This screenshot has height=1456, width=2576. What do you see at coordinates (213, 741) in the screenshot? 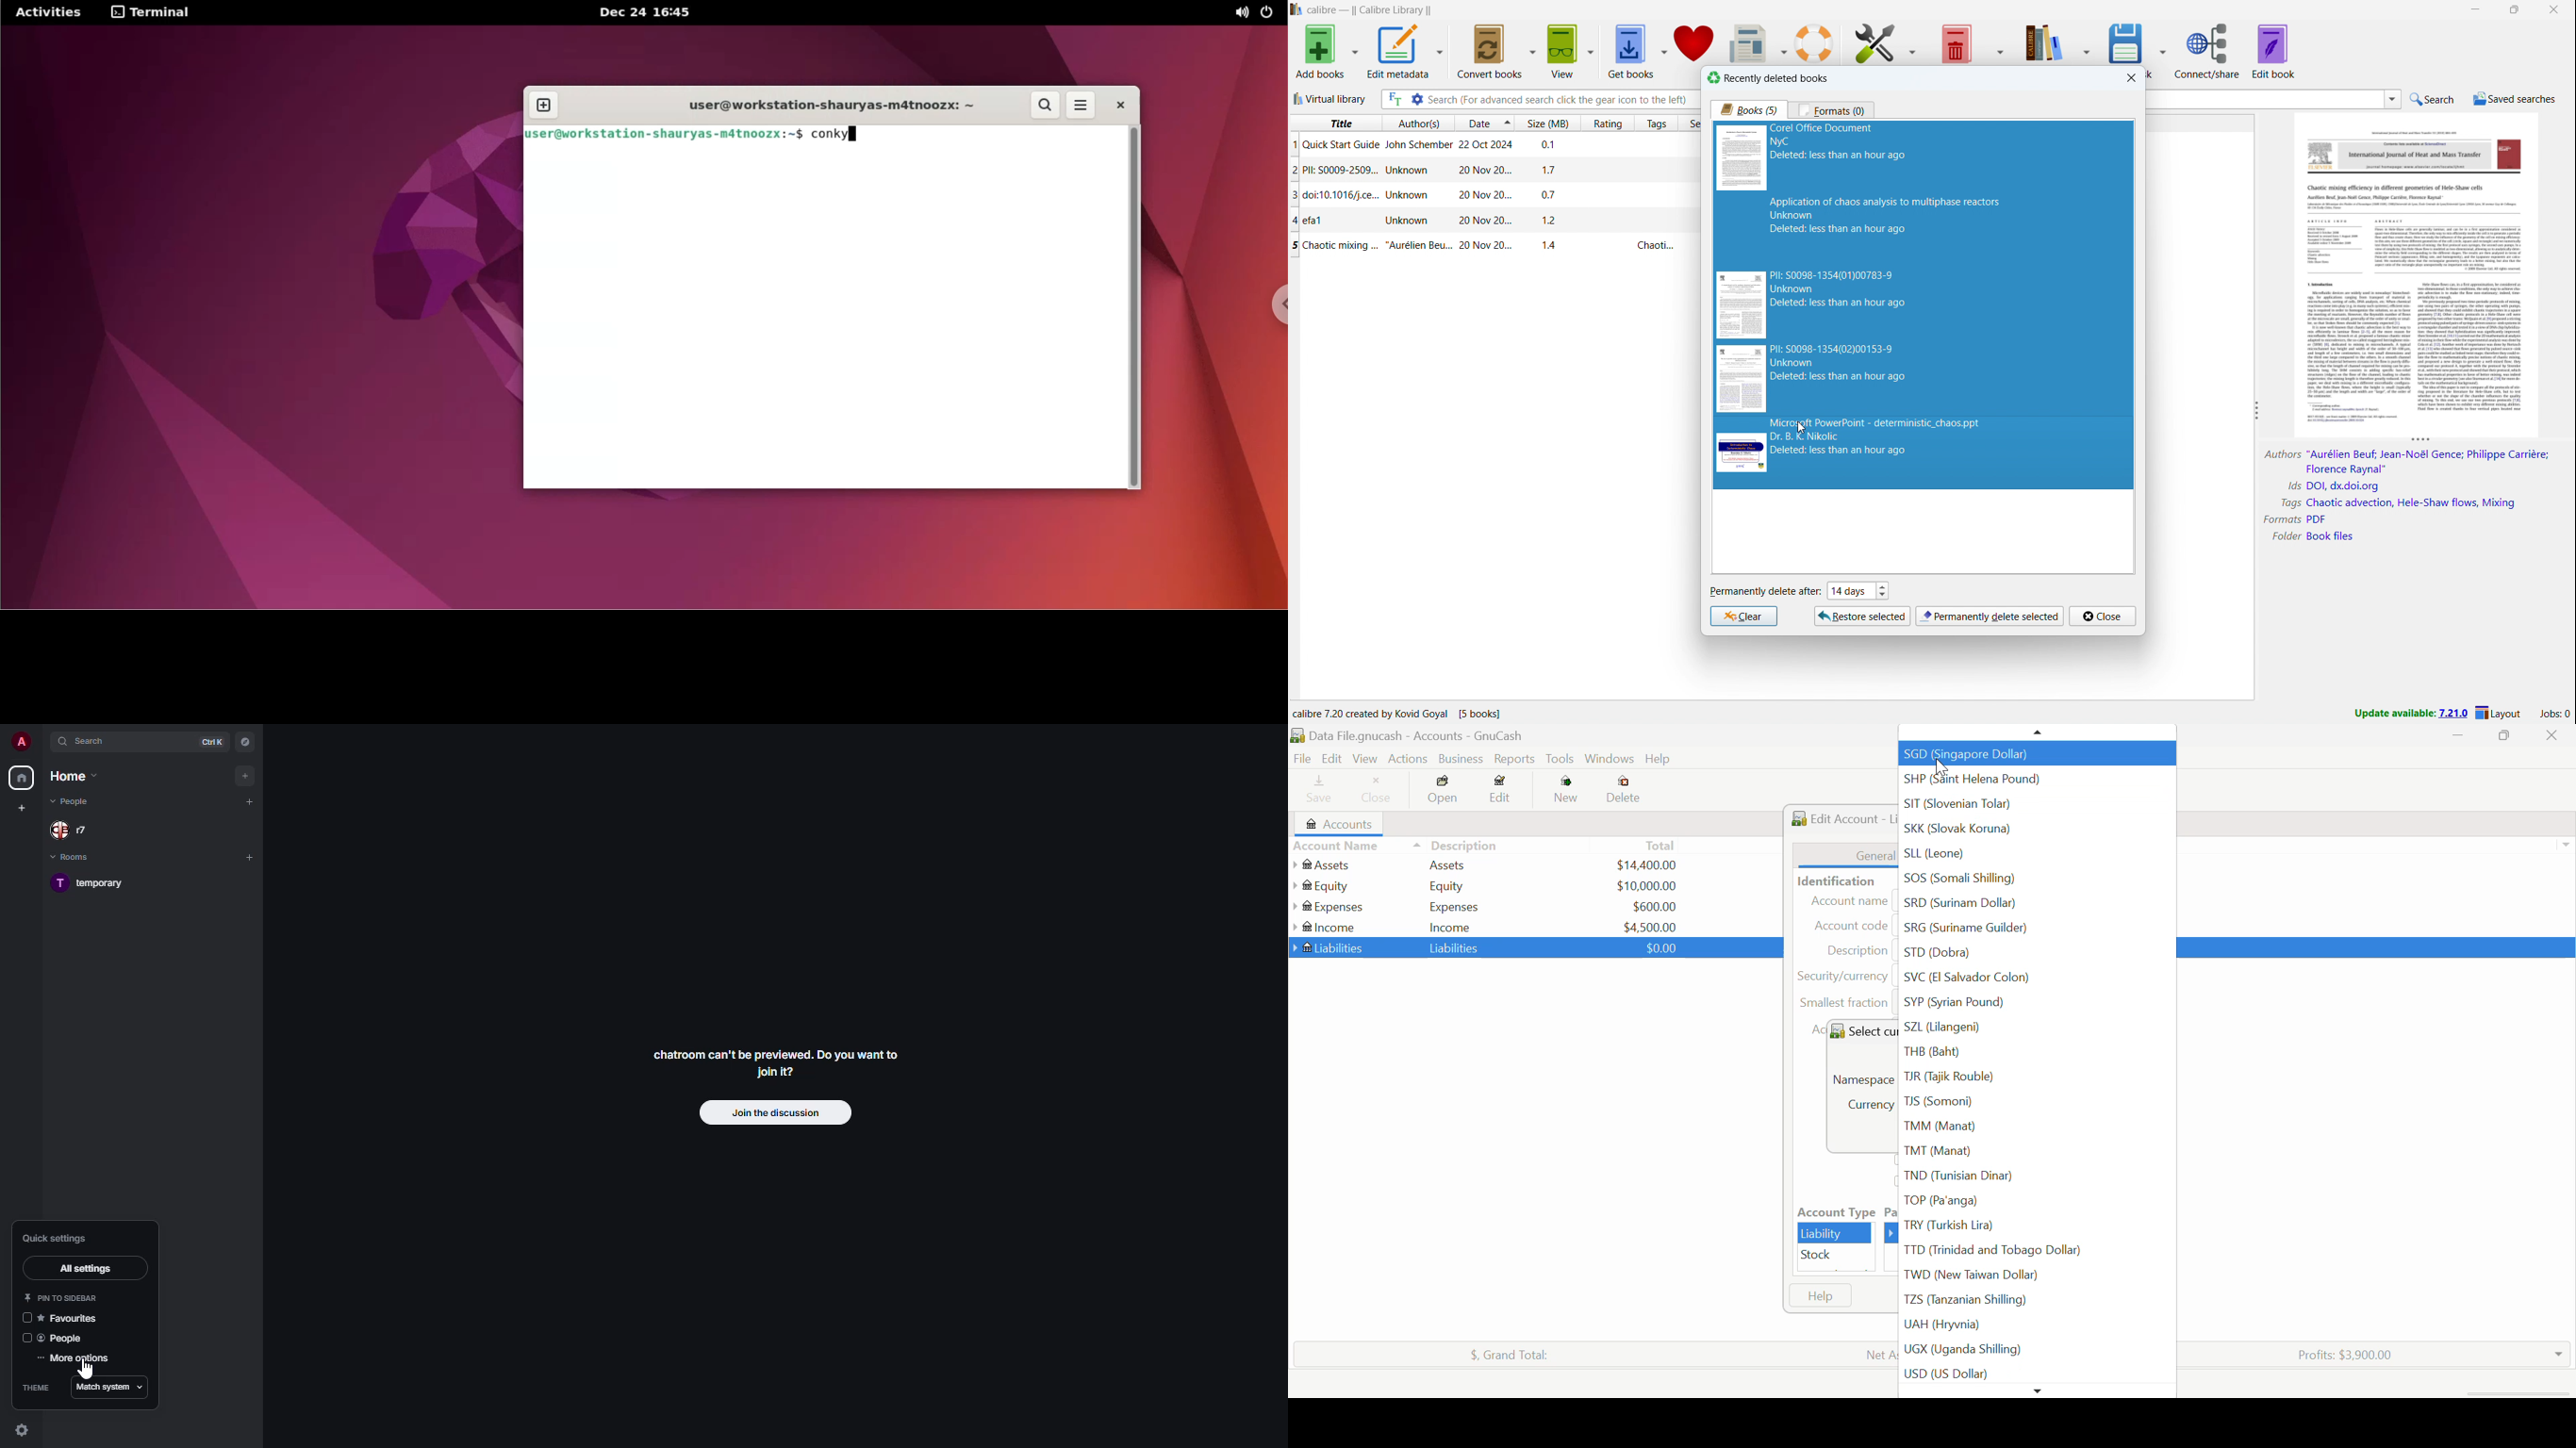
I see `ctrl K` at bounding box center [213, 741].